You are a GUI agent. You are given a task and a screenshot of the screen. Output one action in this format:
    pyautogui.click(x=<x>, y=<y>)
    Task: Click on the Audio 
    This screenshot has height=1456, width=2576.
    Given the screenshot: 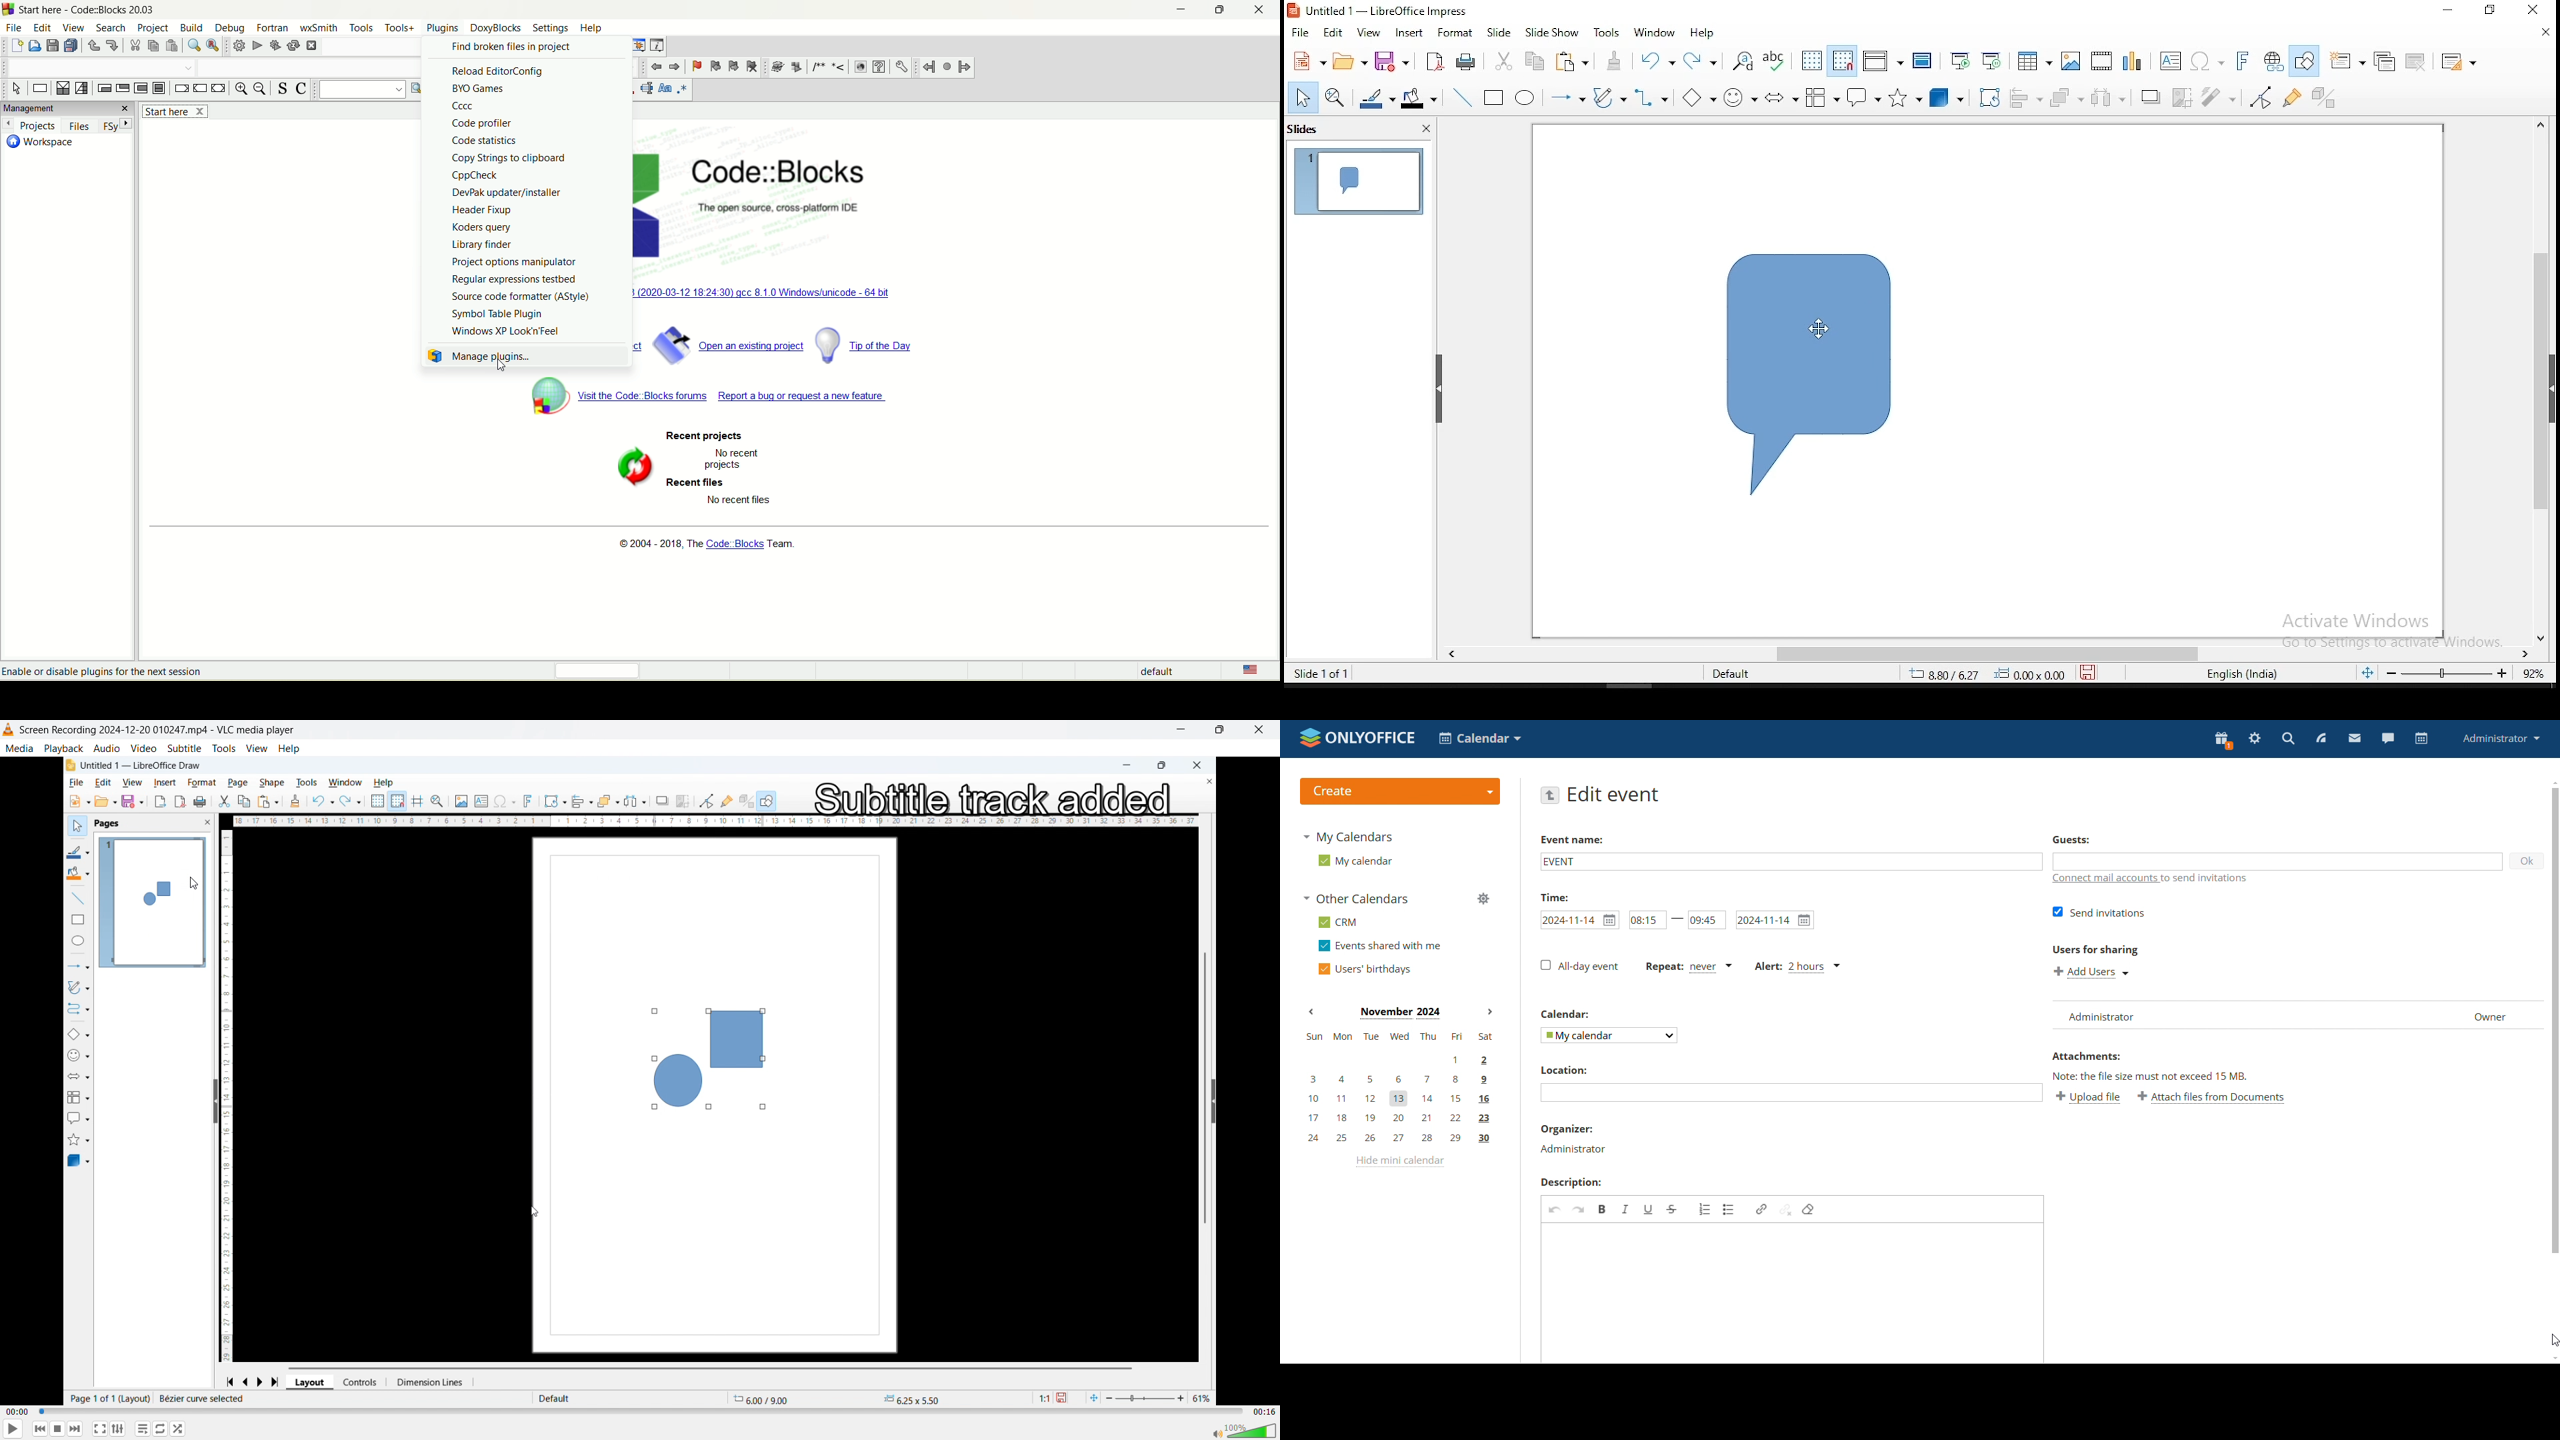 What is the action you would take?
    pyautogui.click(x=107, y=748)
    